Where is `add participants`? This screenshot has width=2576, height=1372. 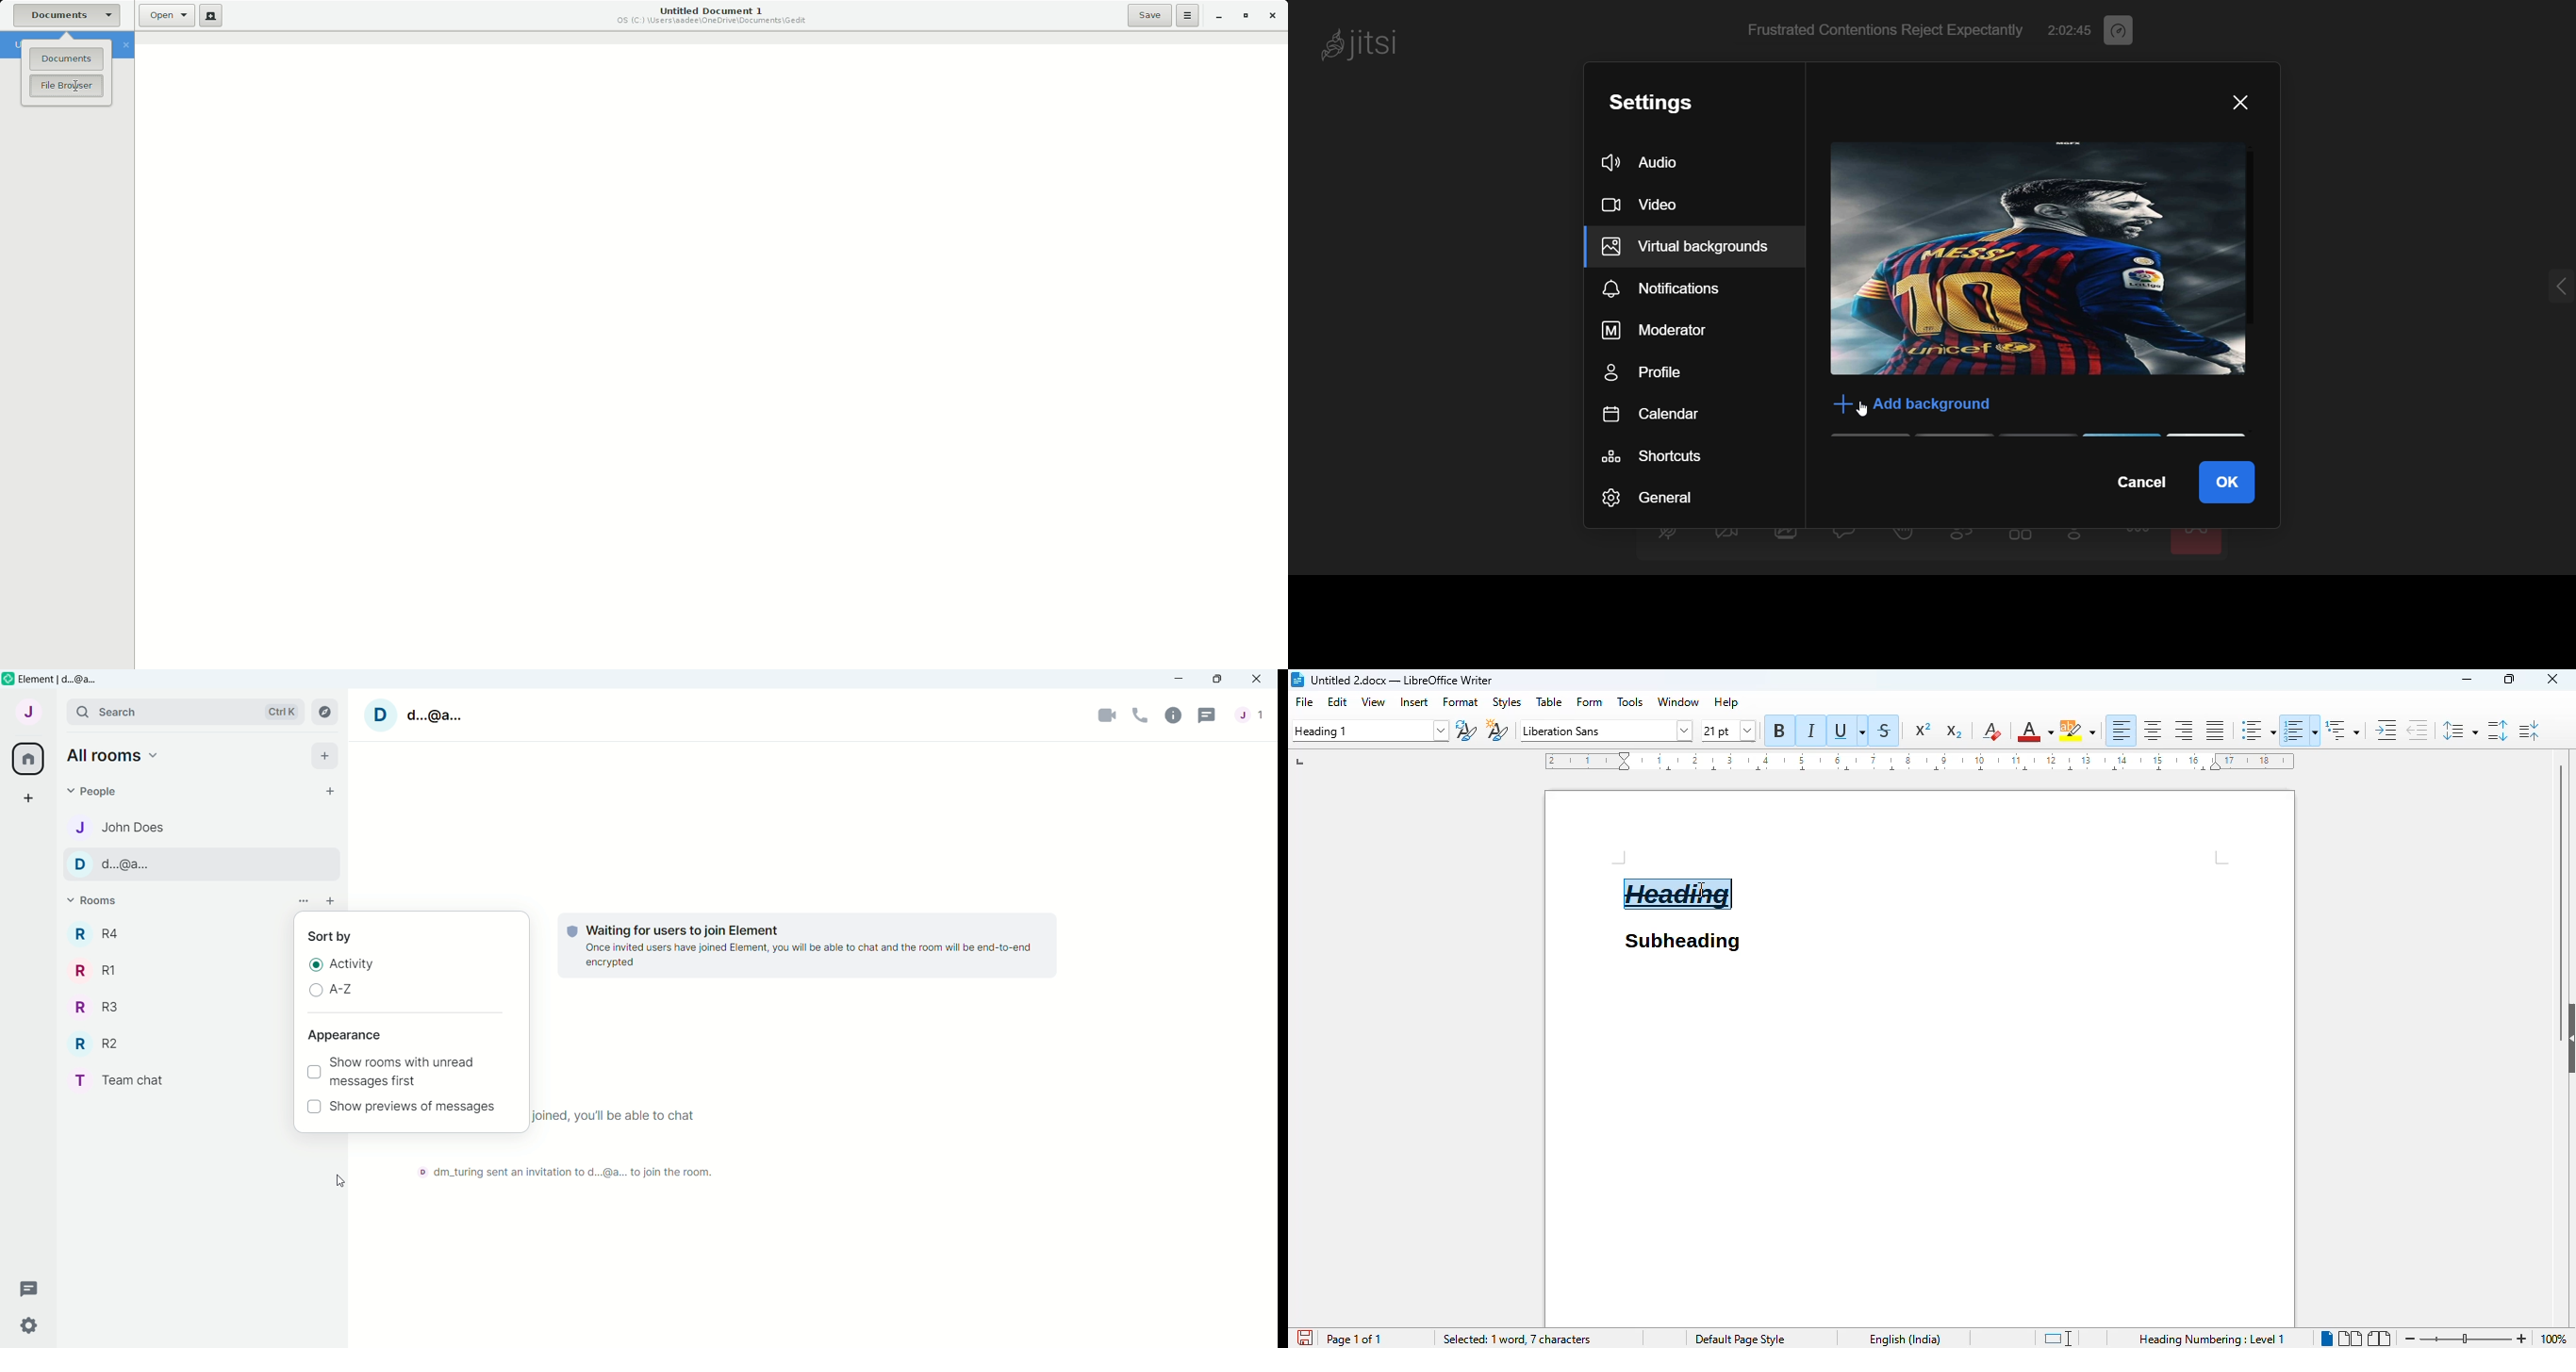
add participants is located at coordinates (2078, 538).